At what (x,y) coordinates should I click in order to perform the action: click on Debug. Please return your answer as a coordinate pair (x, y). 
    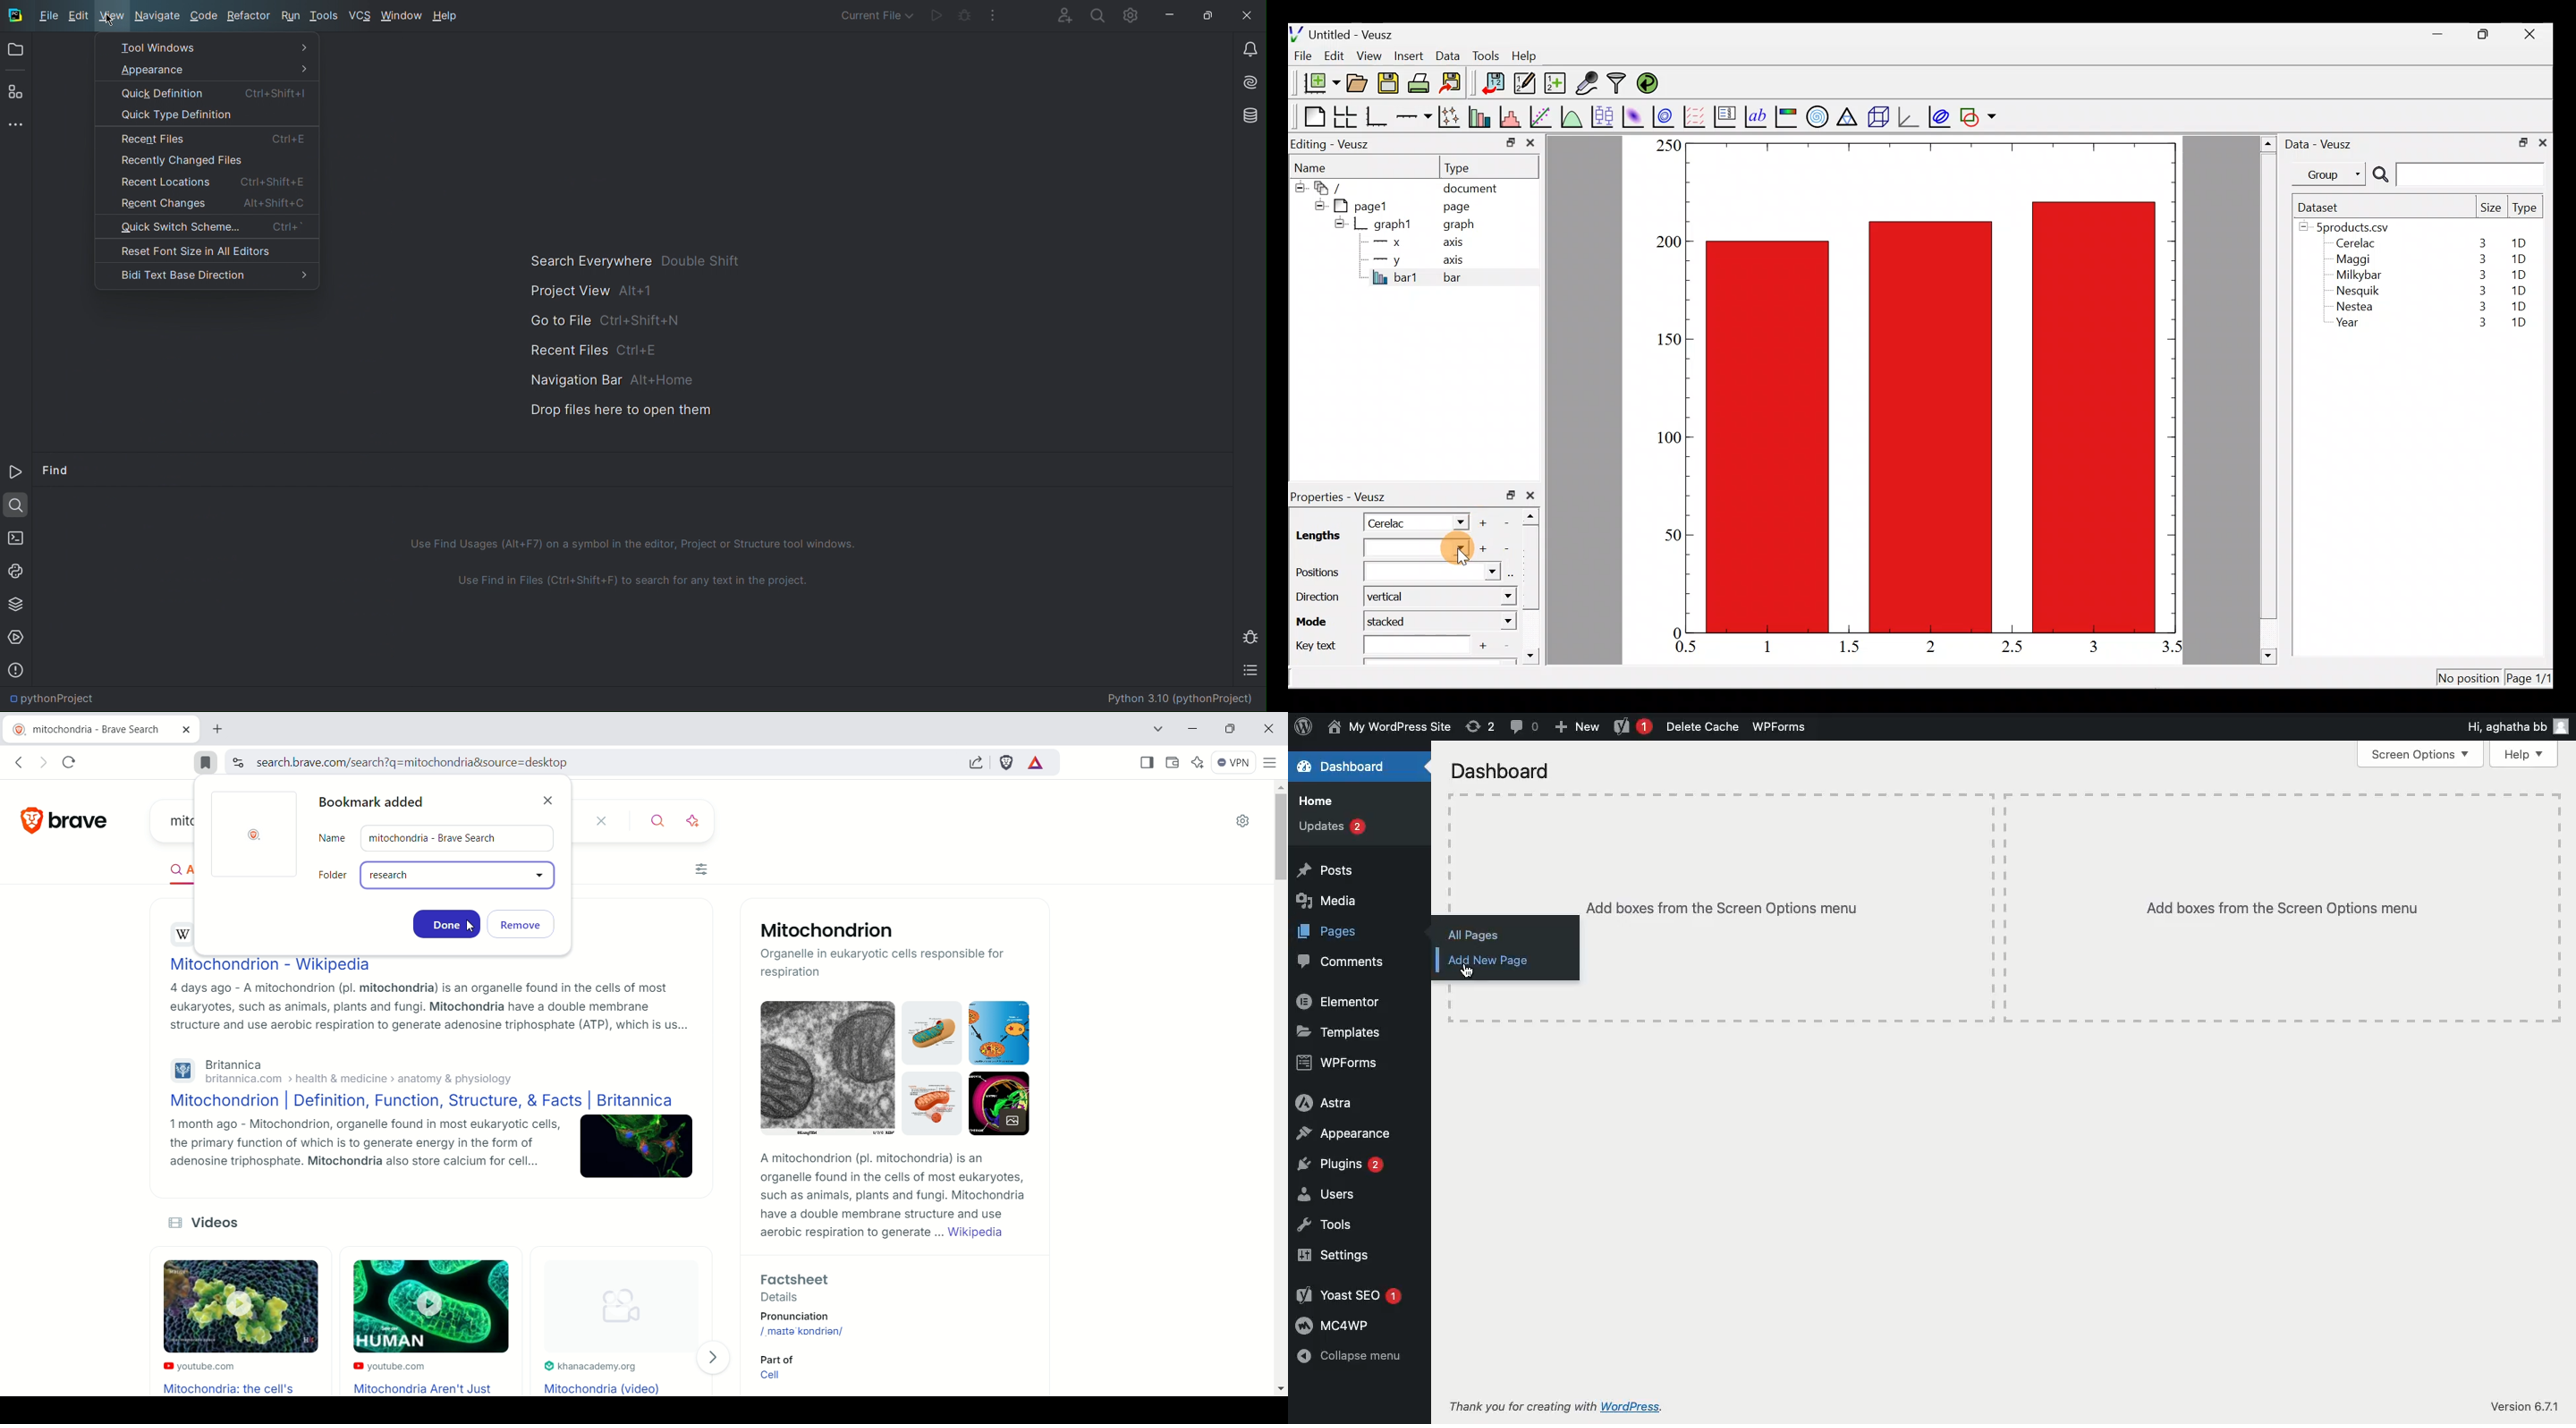
    Looking at the image, I should click on (966, 14).